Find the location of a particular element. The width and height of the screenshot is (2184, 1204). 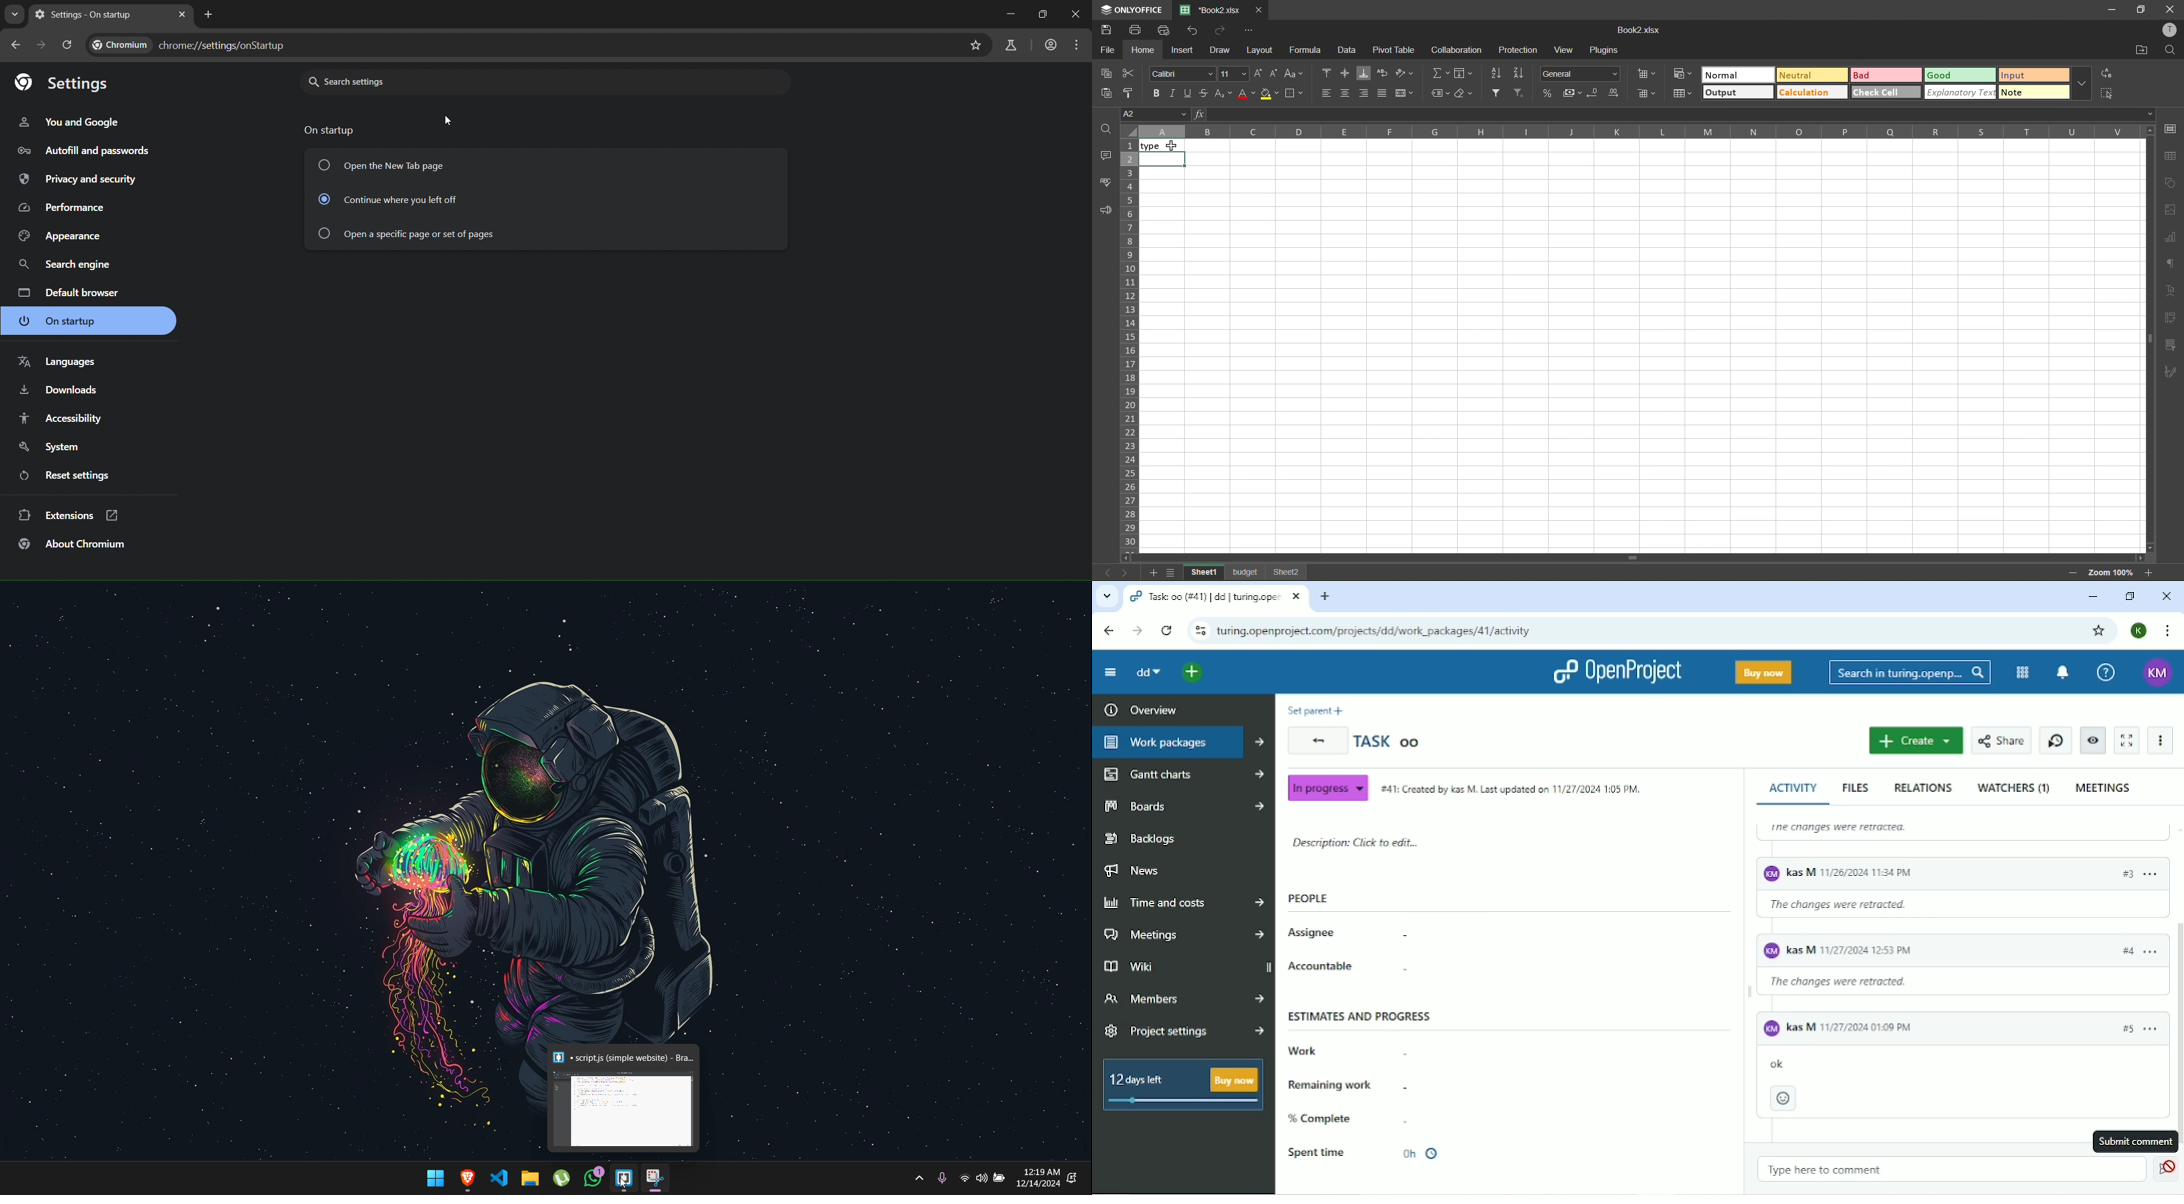

text is located at coordinates (2171, 291).